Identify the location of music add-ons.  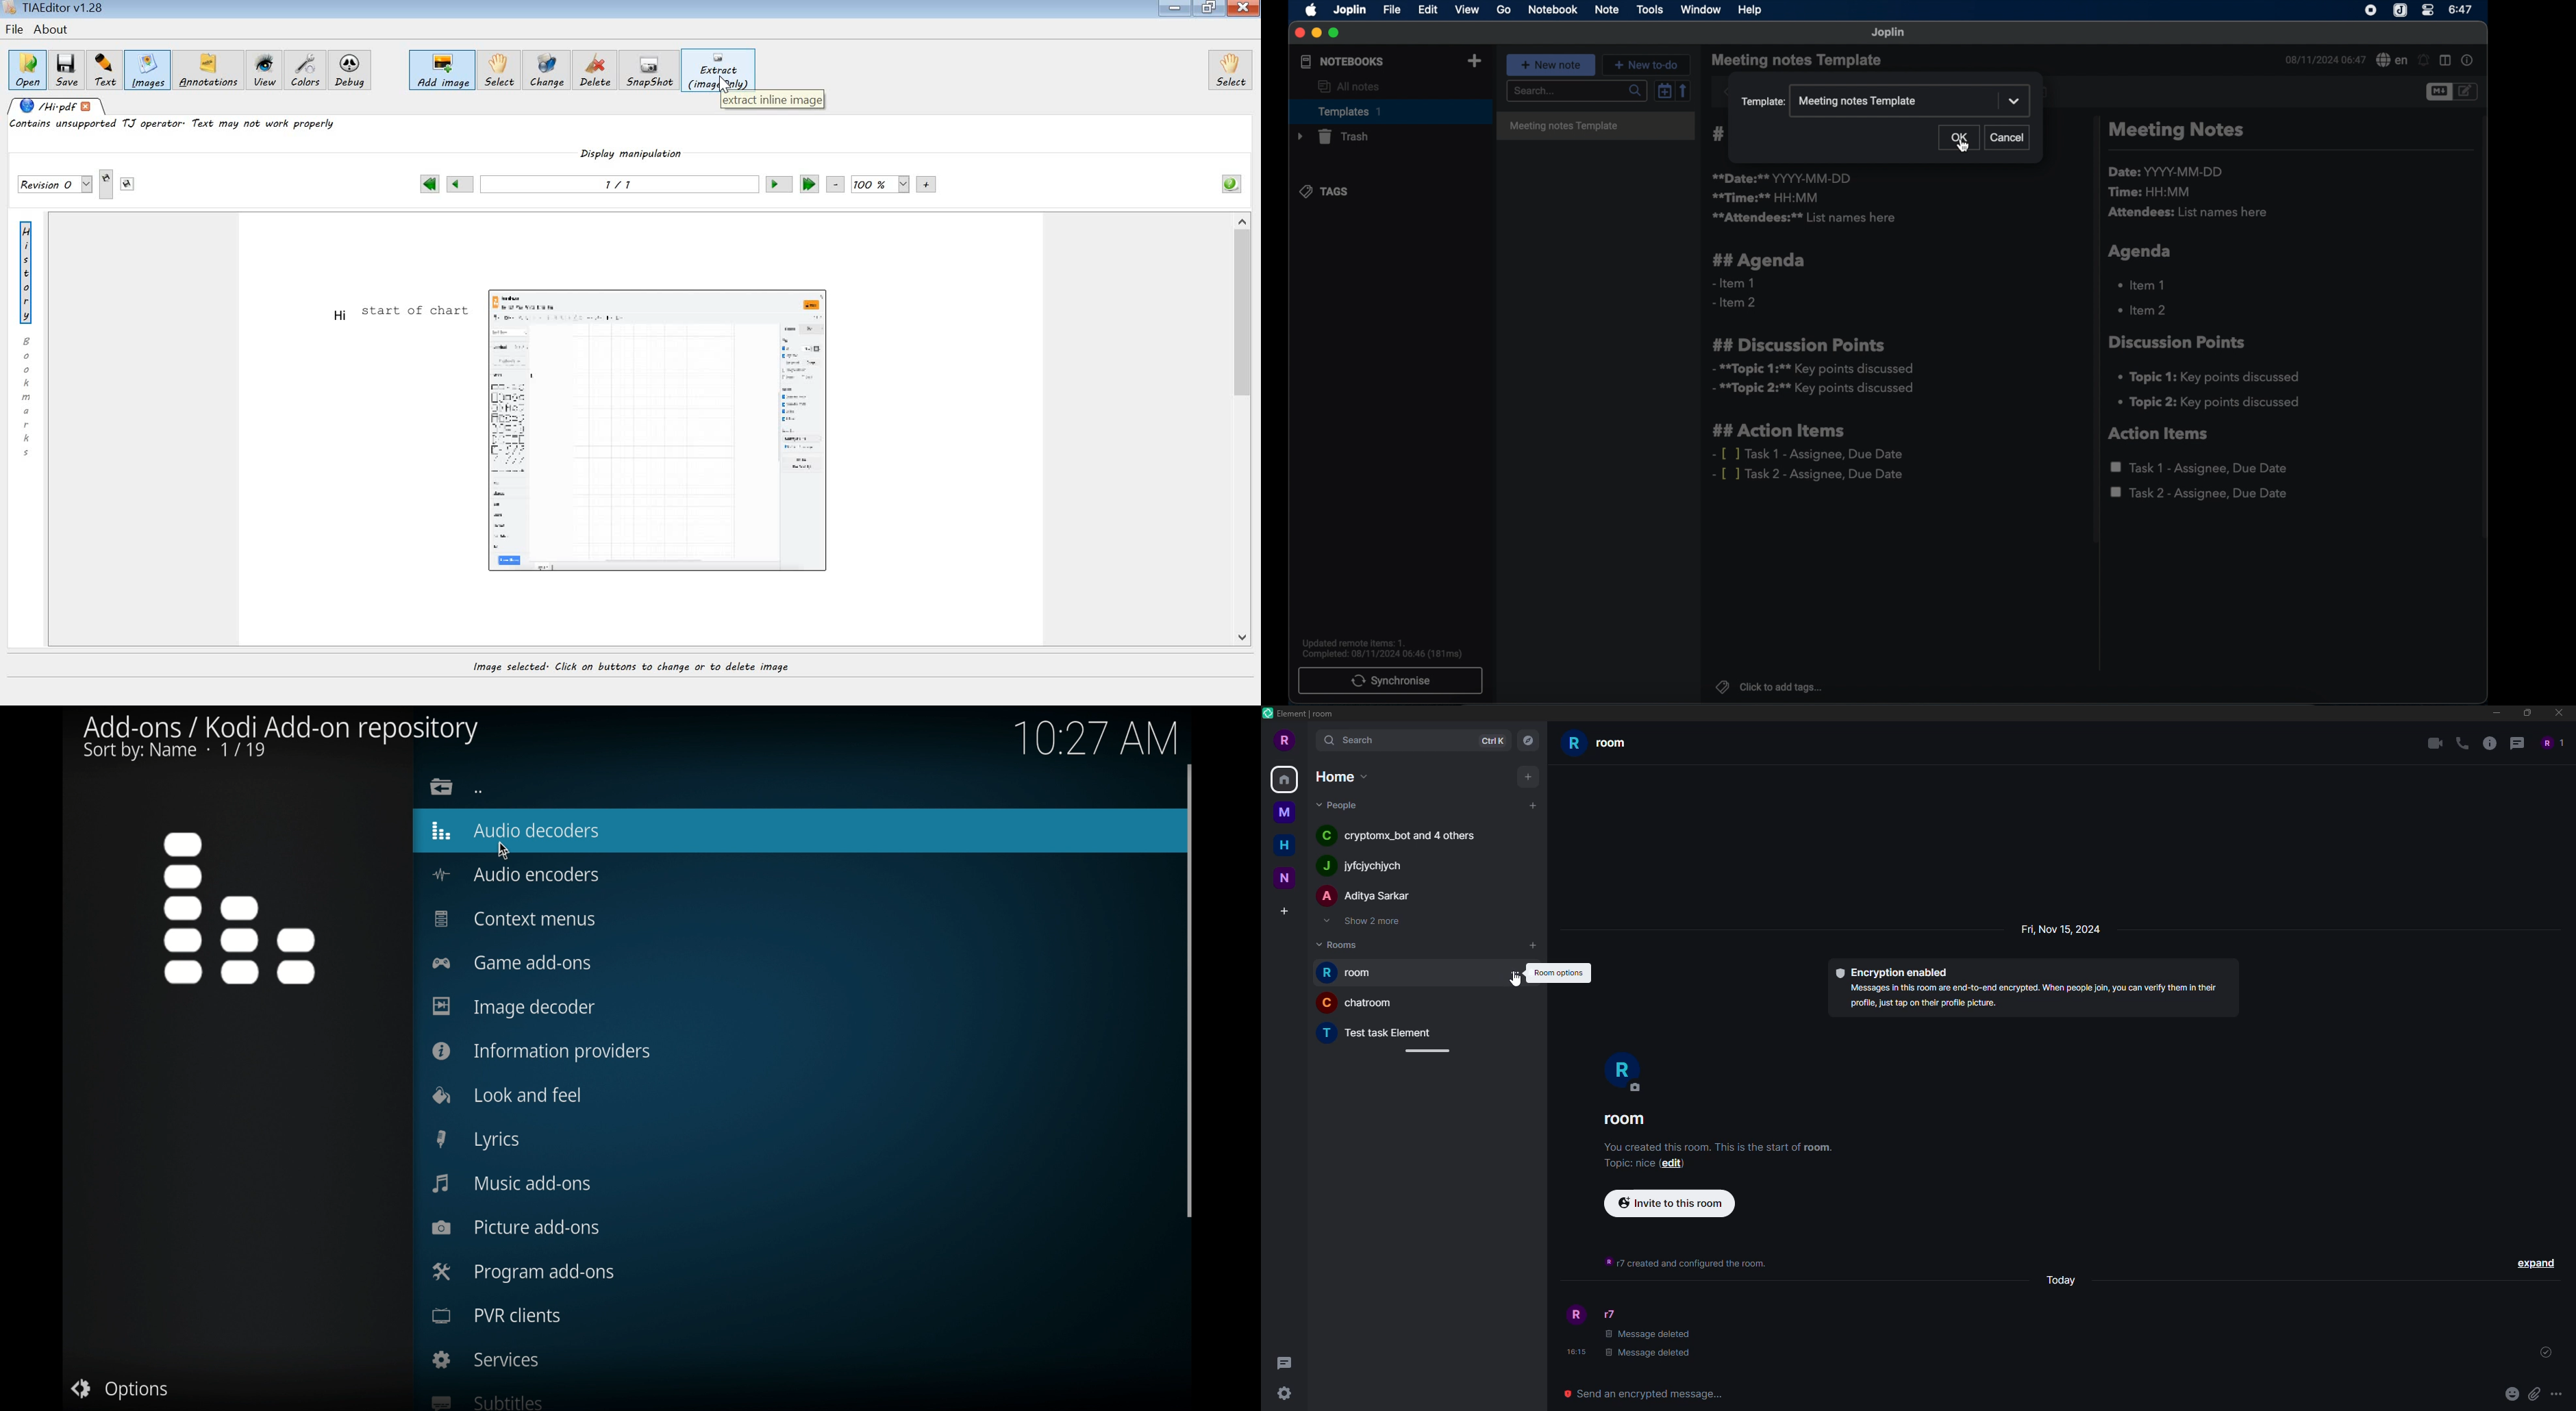
(513, 1182).